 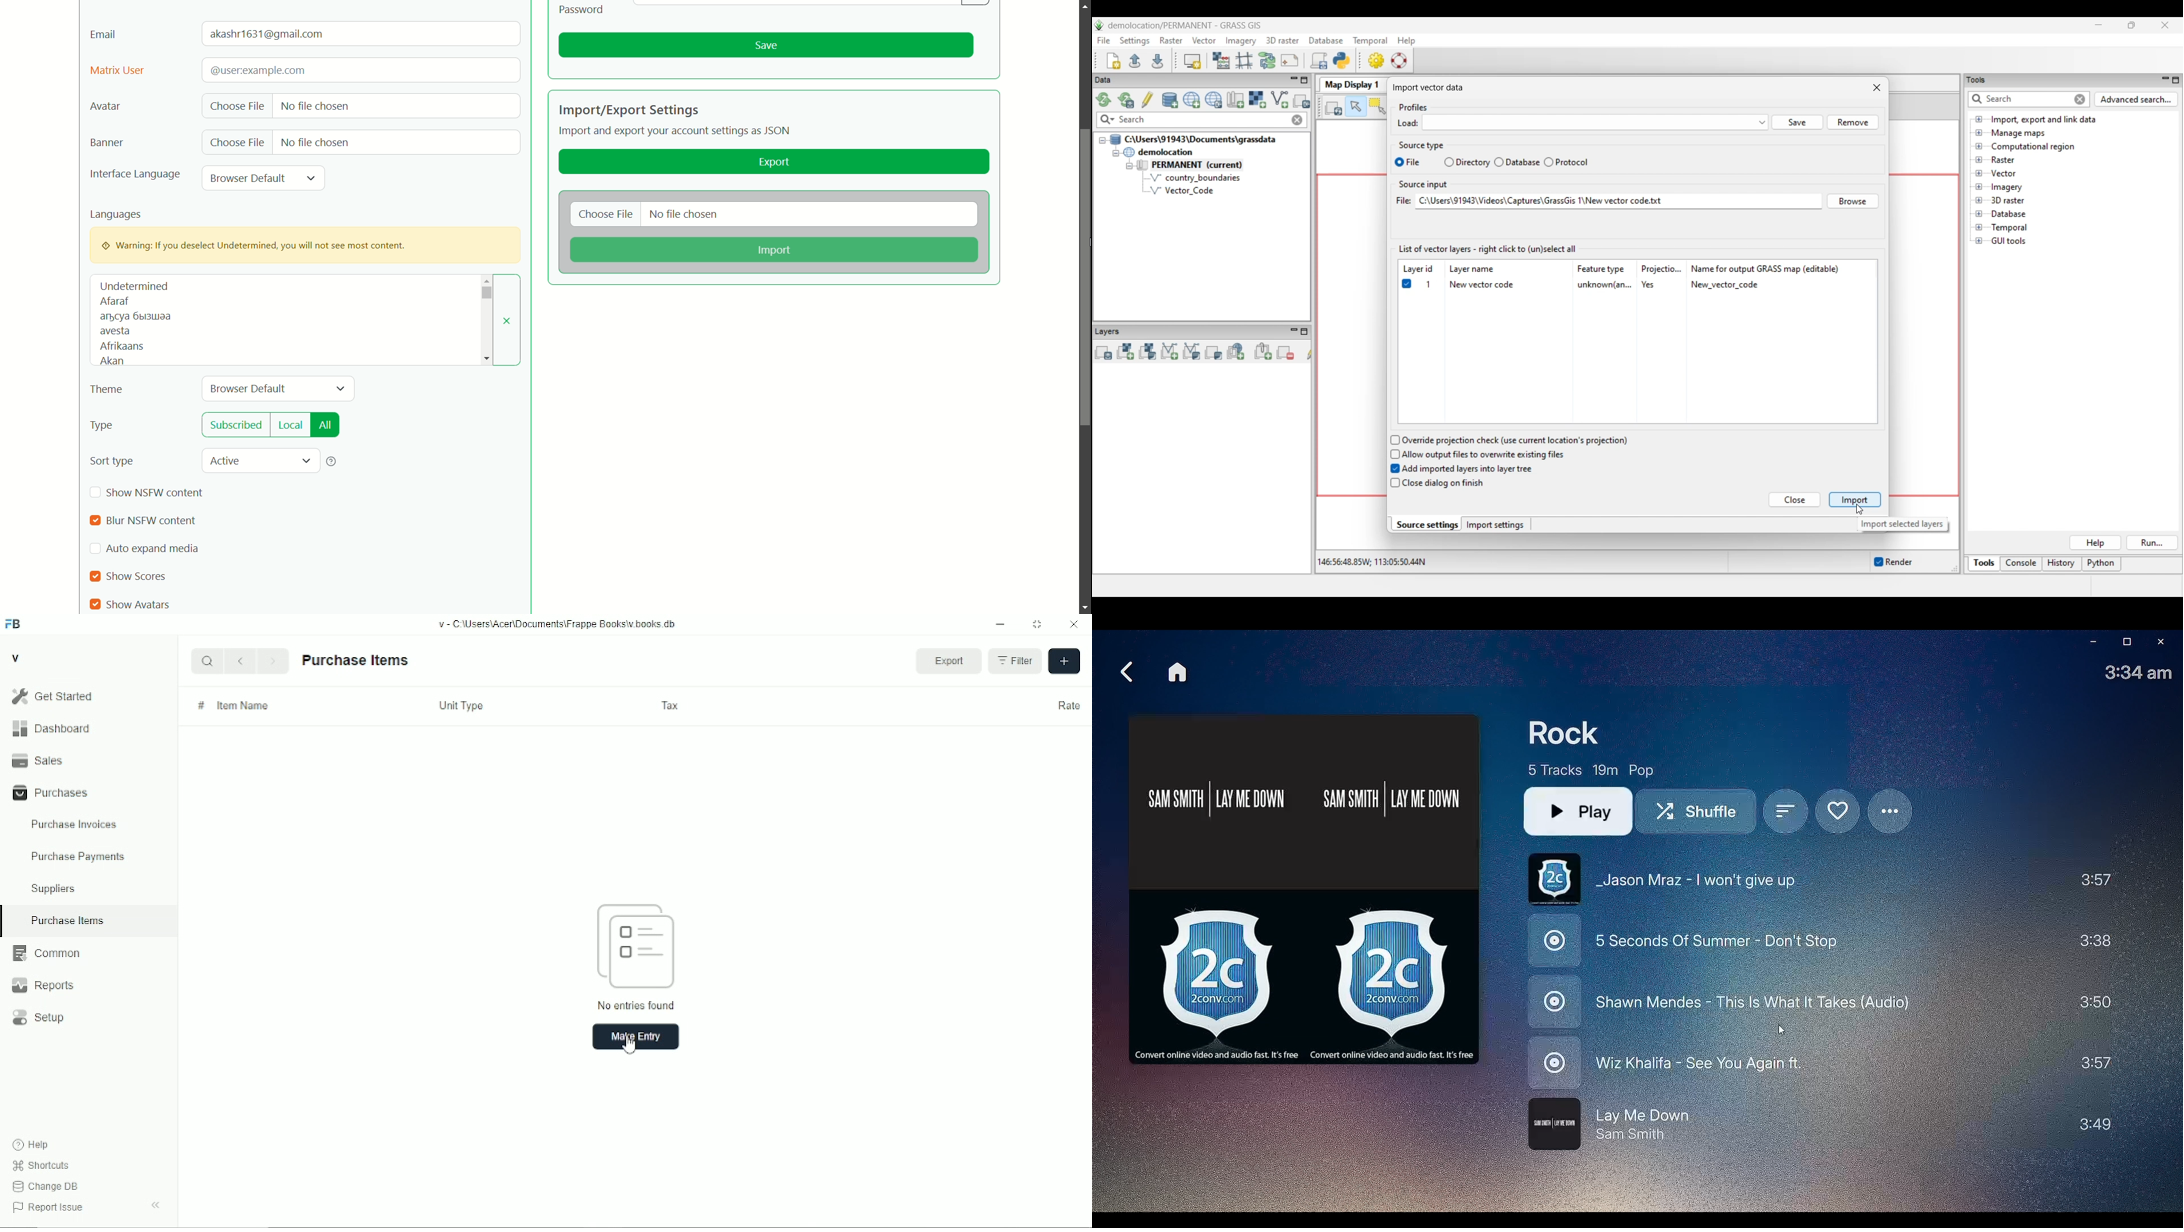 What do you see at coordinates (1064, 661) in the screenshot?
I see `add` at bounding box center [1064, 661].